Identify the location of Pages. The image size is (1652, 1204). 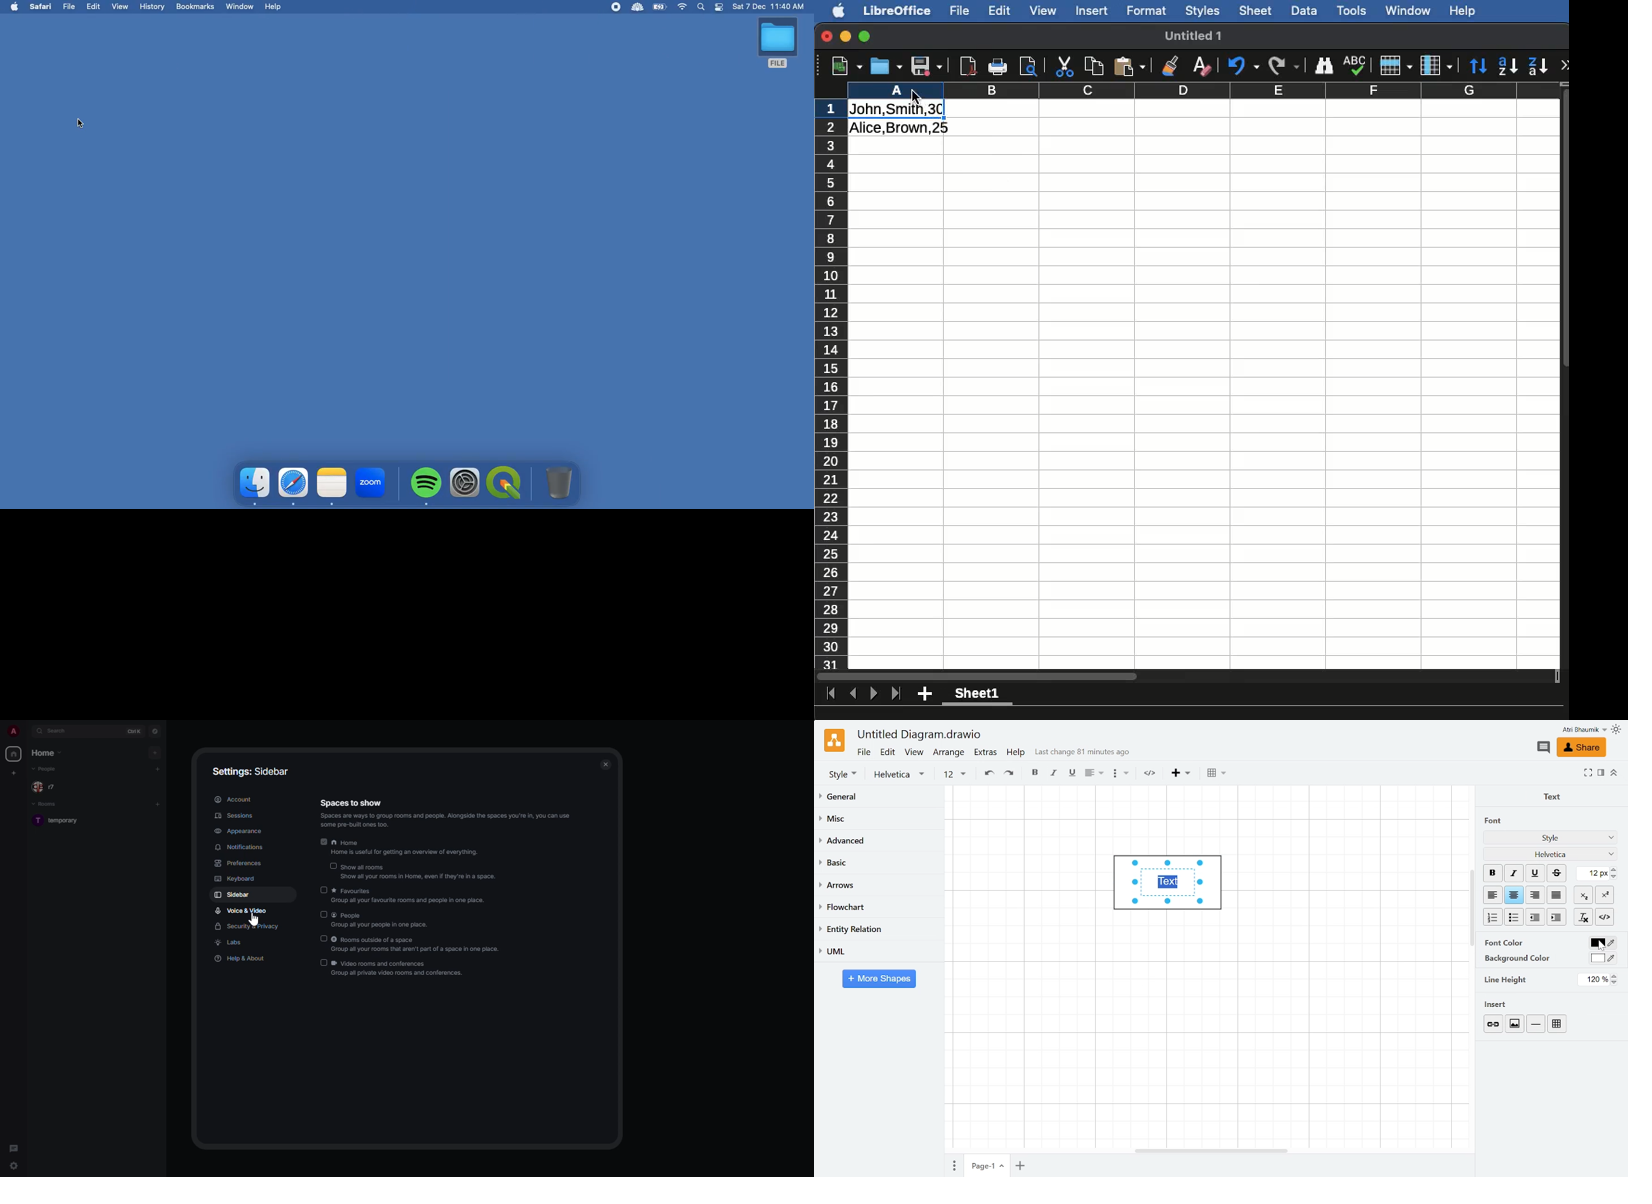
(953, 1166).